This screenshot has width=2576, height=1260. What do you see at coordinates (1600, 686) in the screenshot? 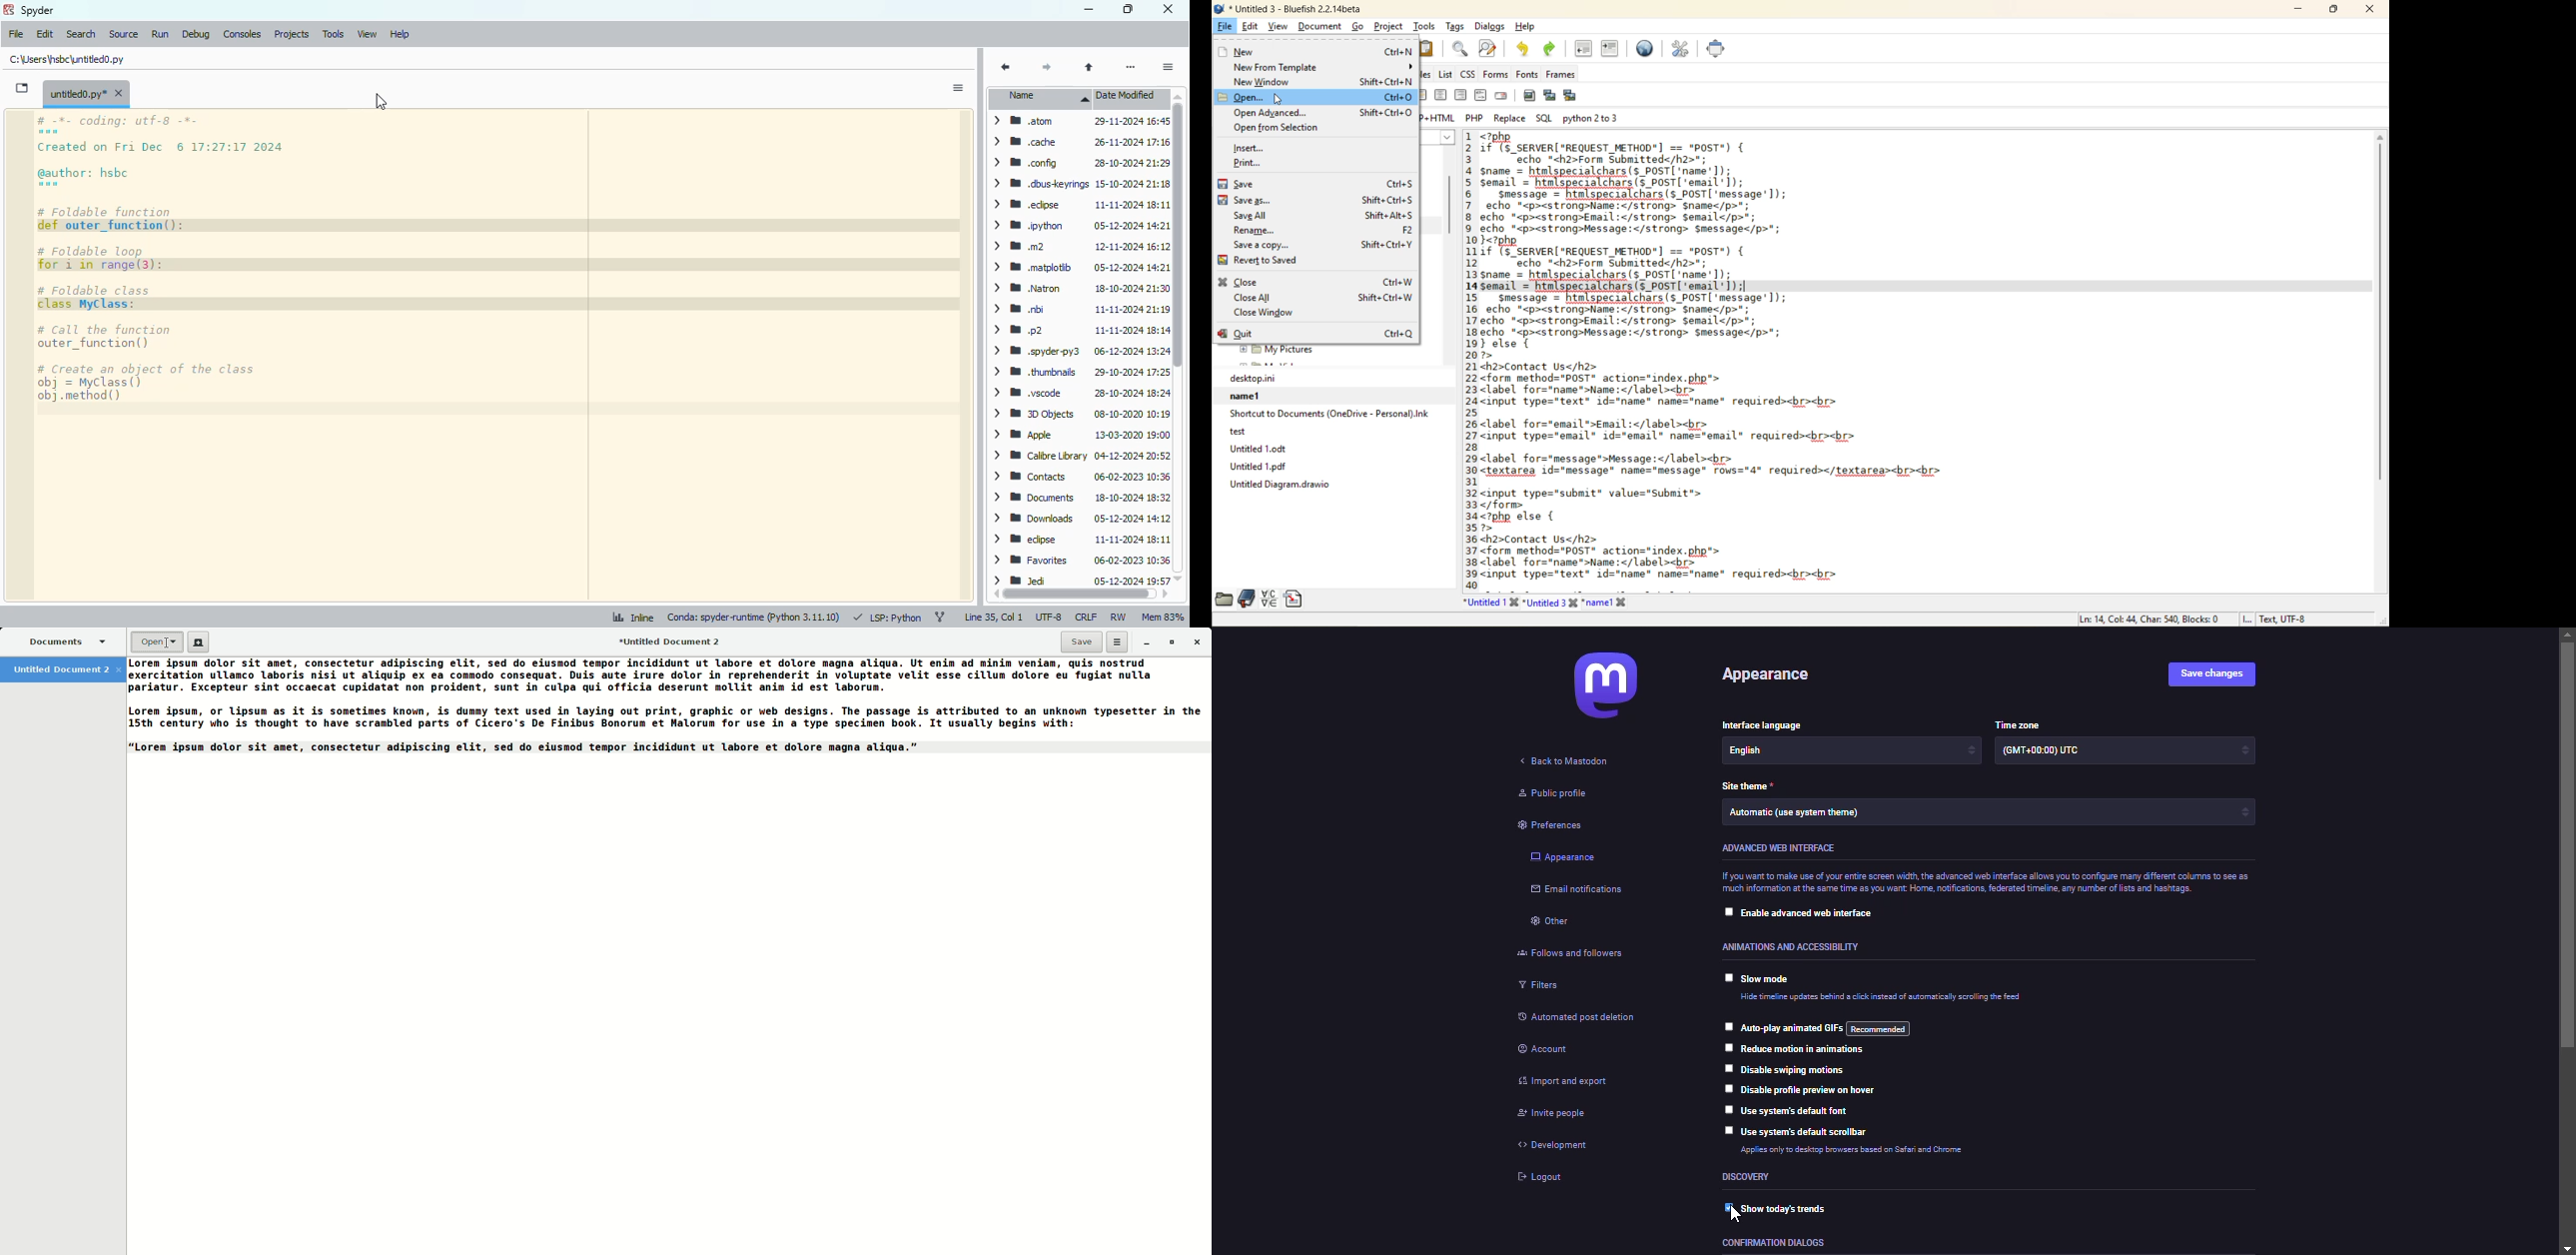
I see `mastodon` at bounding box center [1600, 686].